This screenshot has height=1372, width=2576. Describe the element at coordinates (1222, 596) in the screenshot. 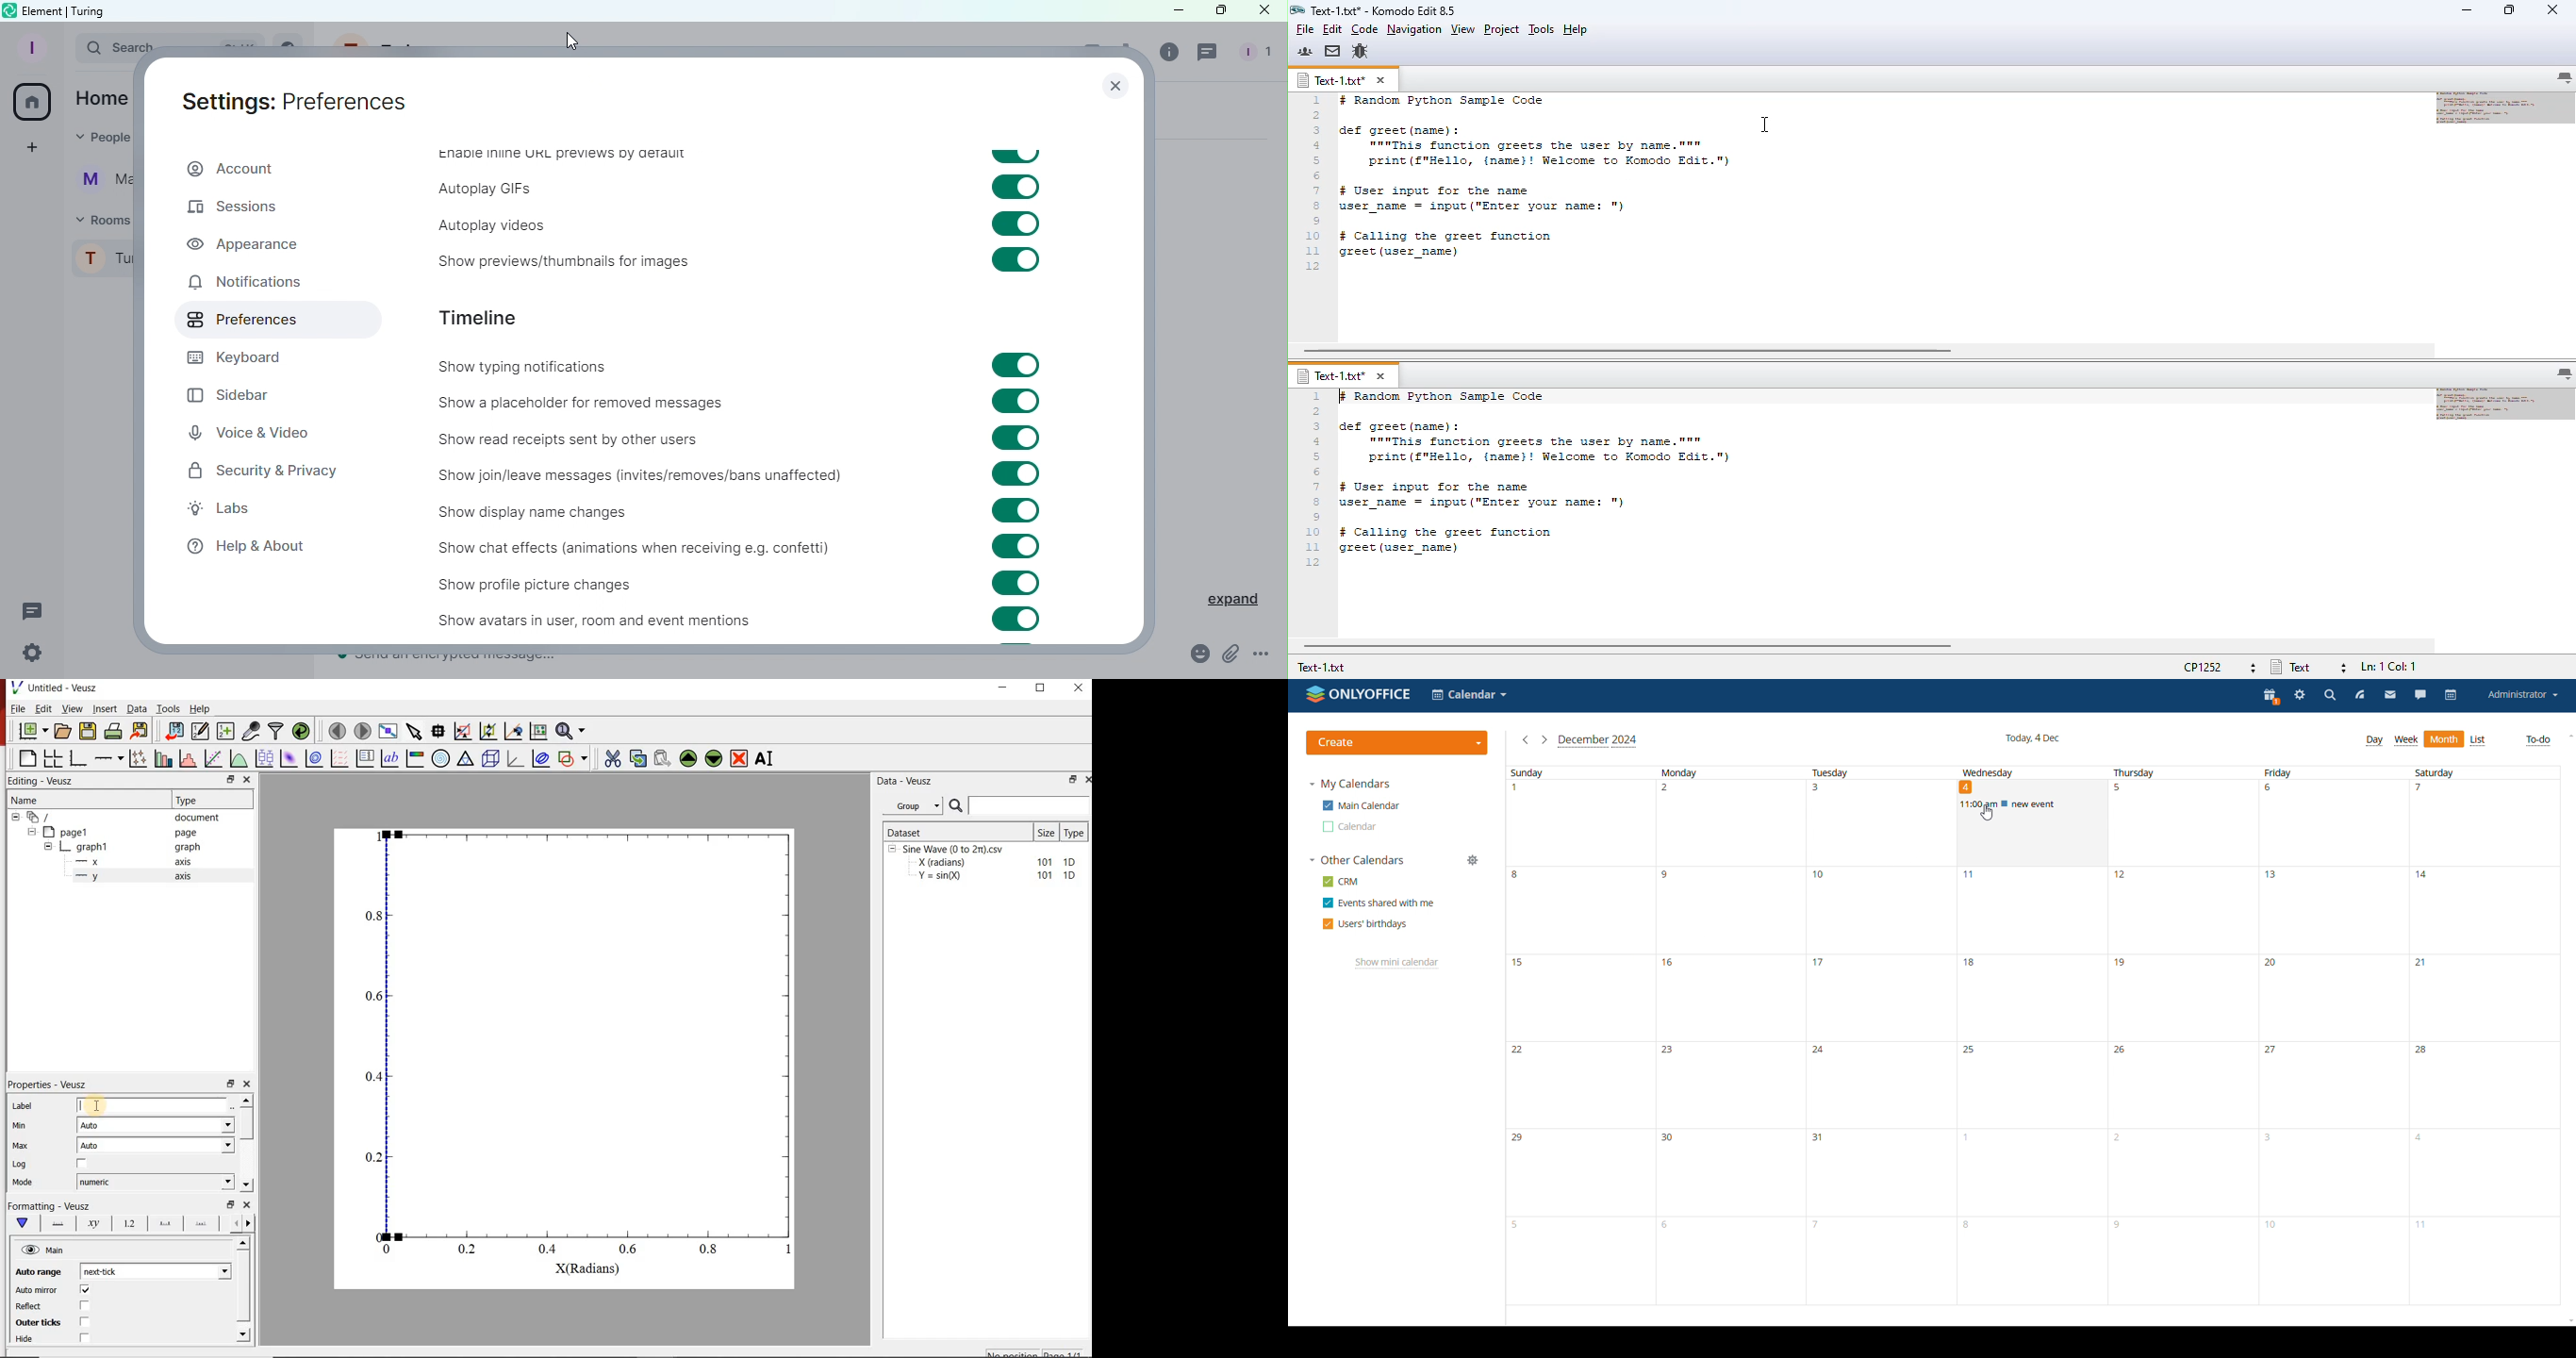

I see `Expand` at that location.